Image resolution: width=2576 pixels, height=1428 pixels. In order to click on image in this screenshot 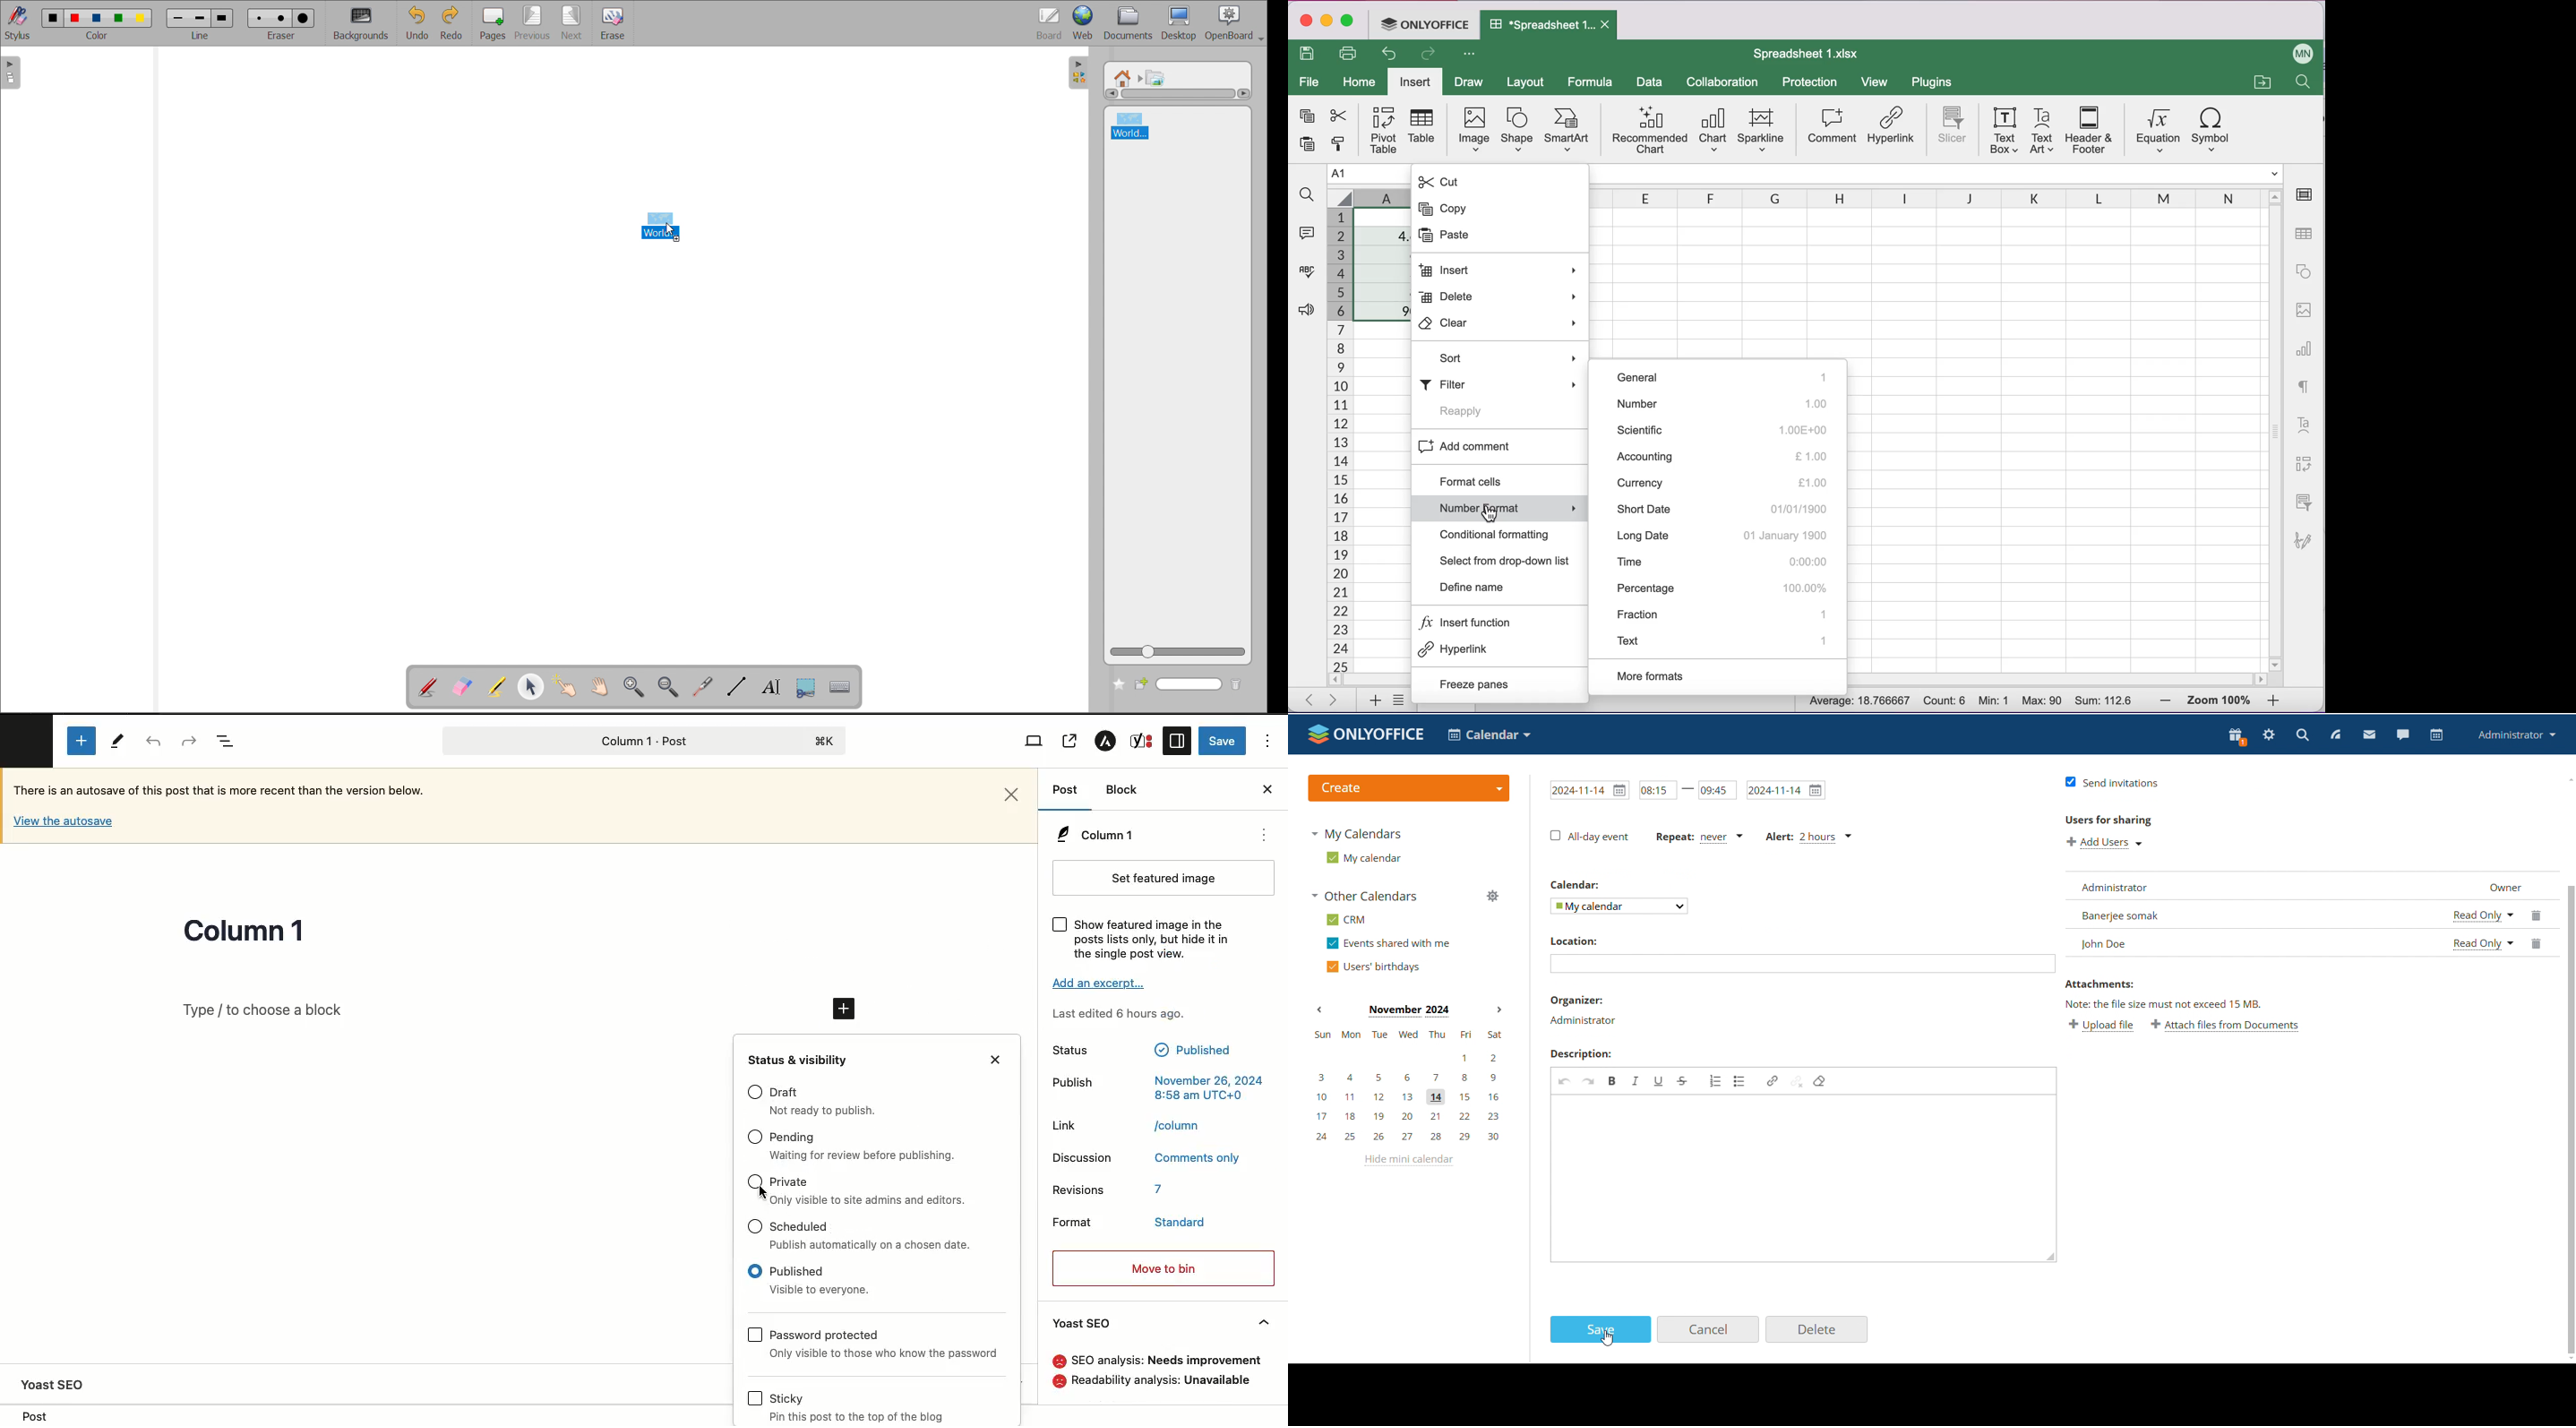, I will do `click(1473, 131)`.